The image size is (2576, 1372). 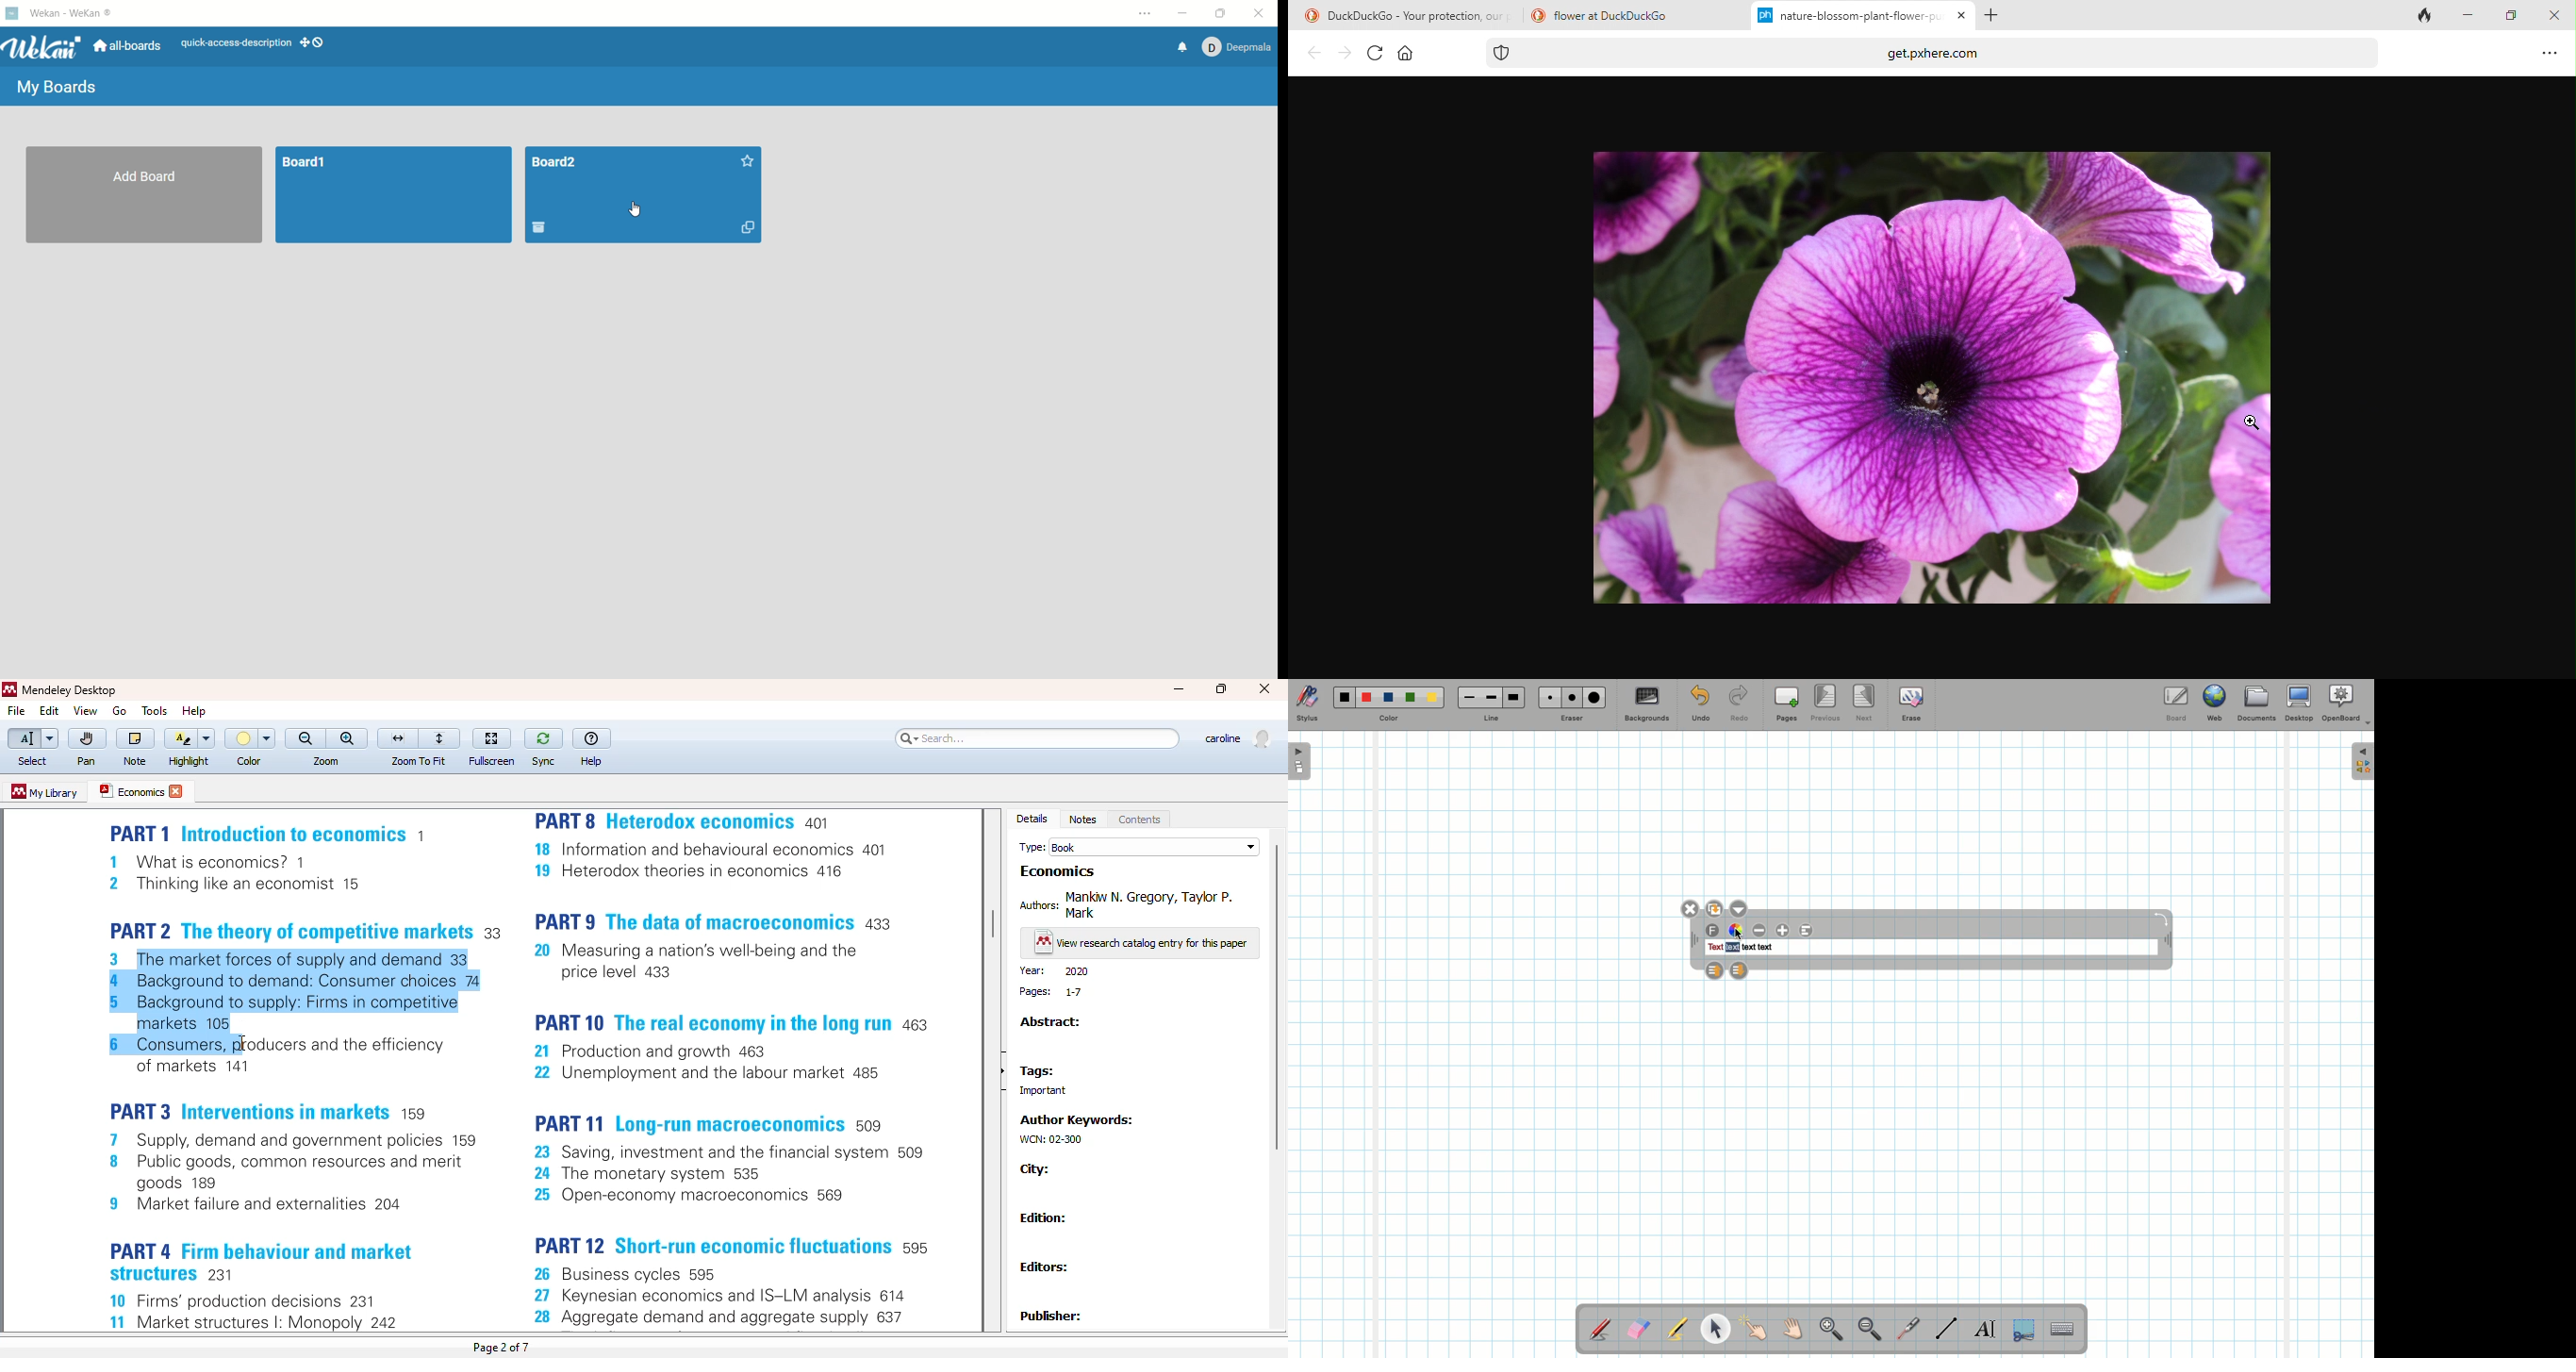 I want to click on help, so click(x=592, y=762).